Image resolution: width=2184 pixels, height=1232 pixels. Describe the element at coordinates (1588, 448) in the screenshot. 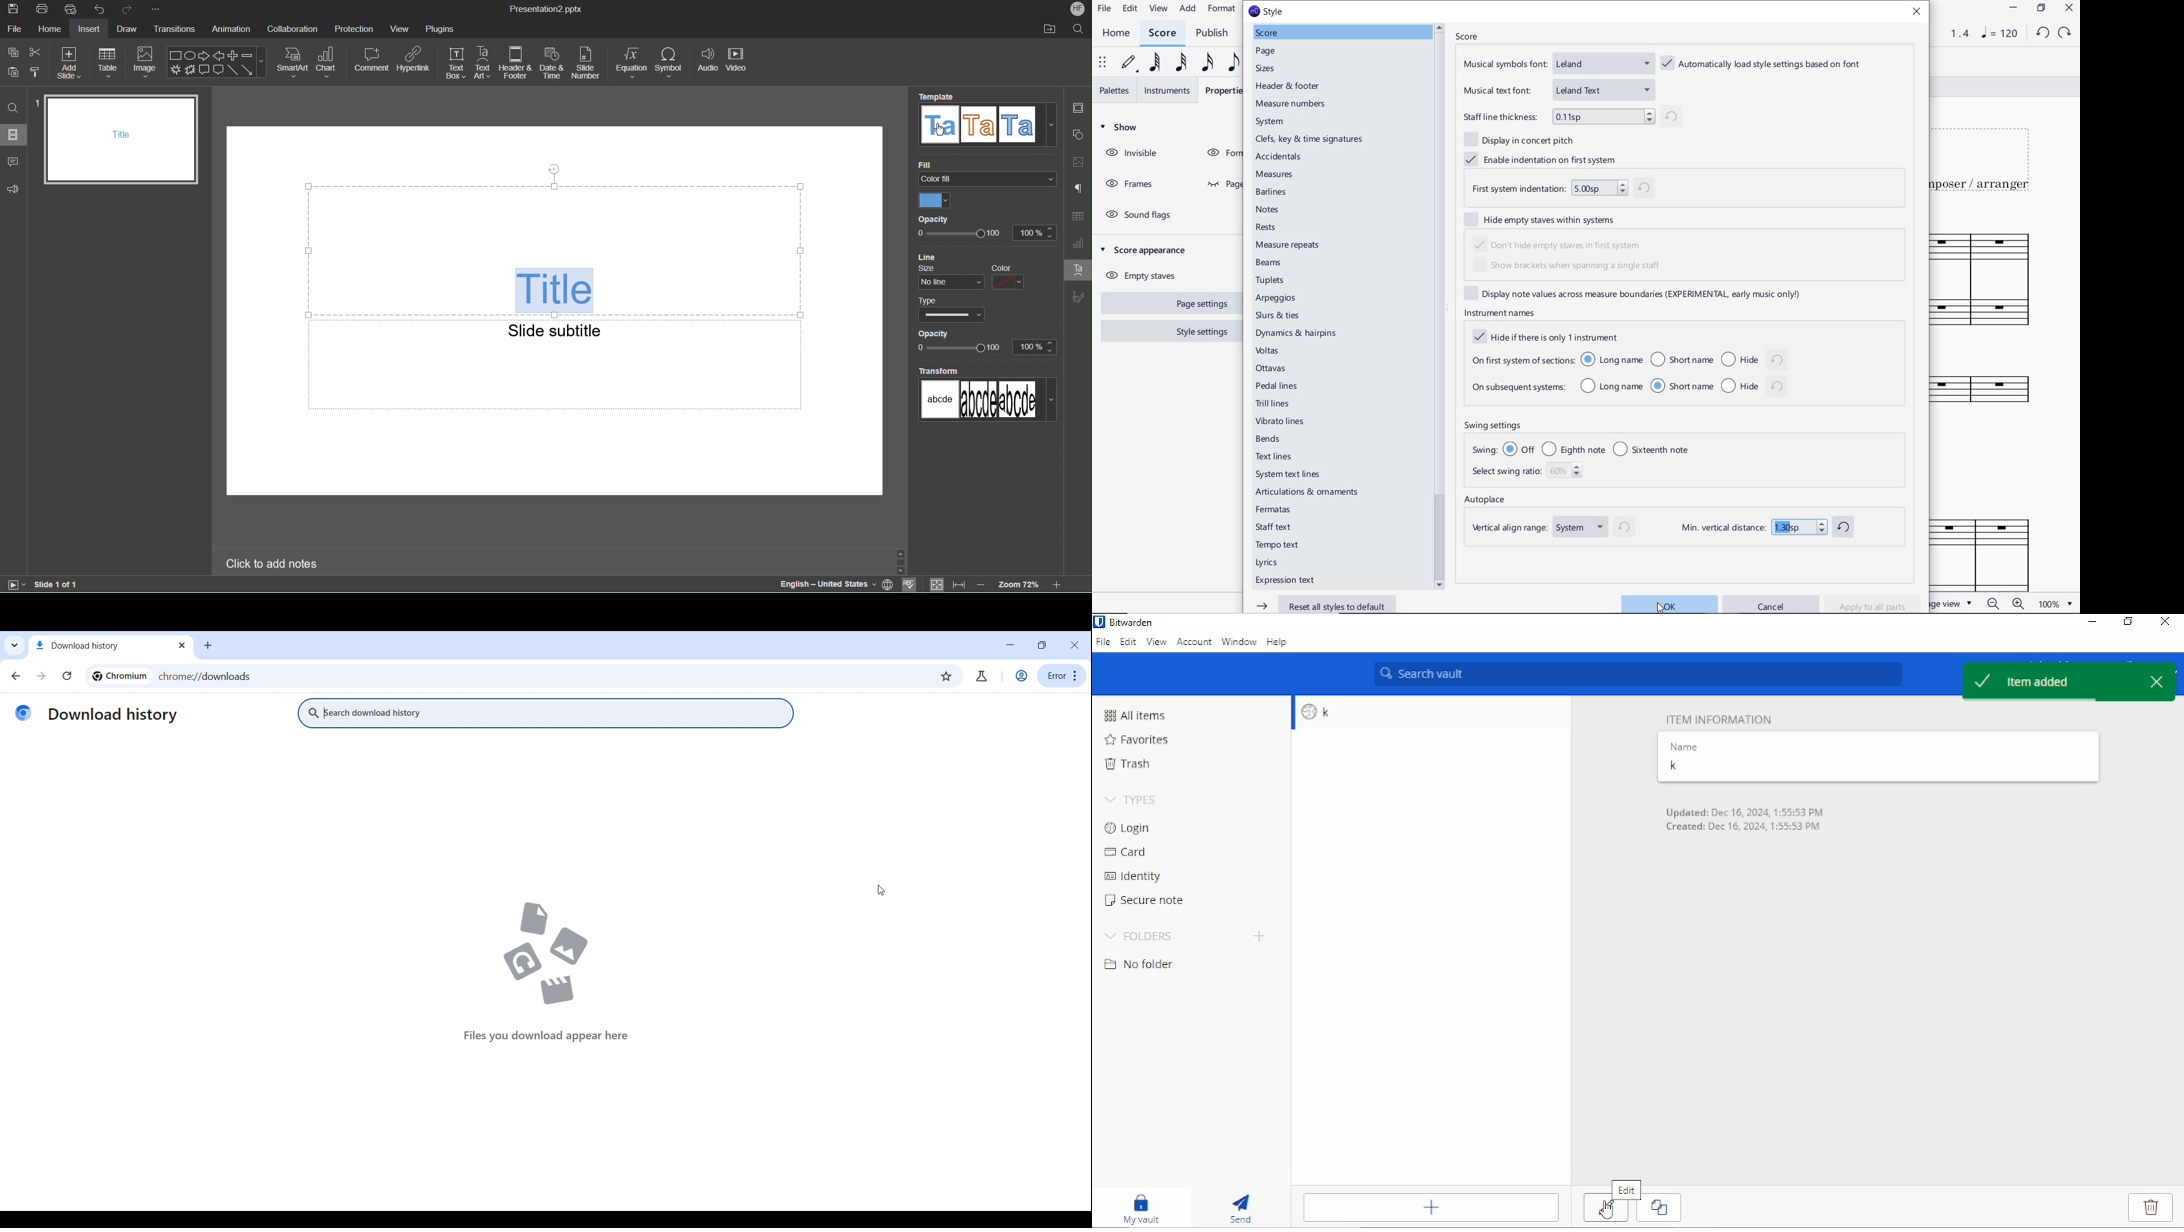

I see `swing` at that location.